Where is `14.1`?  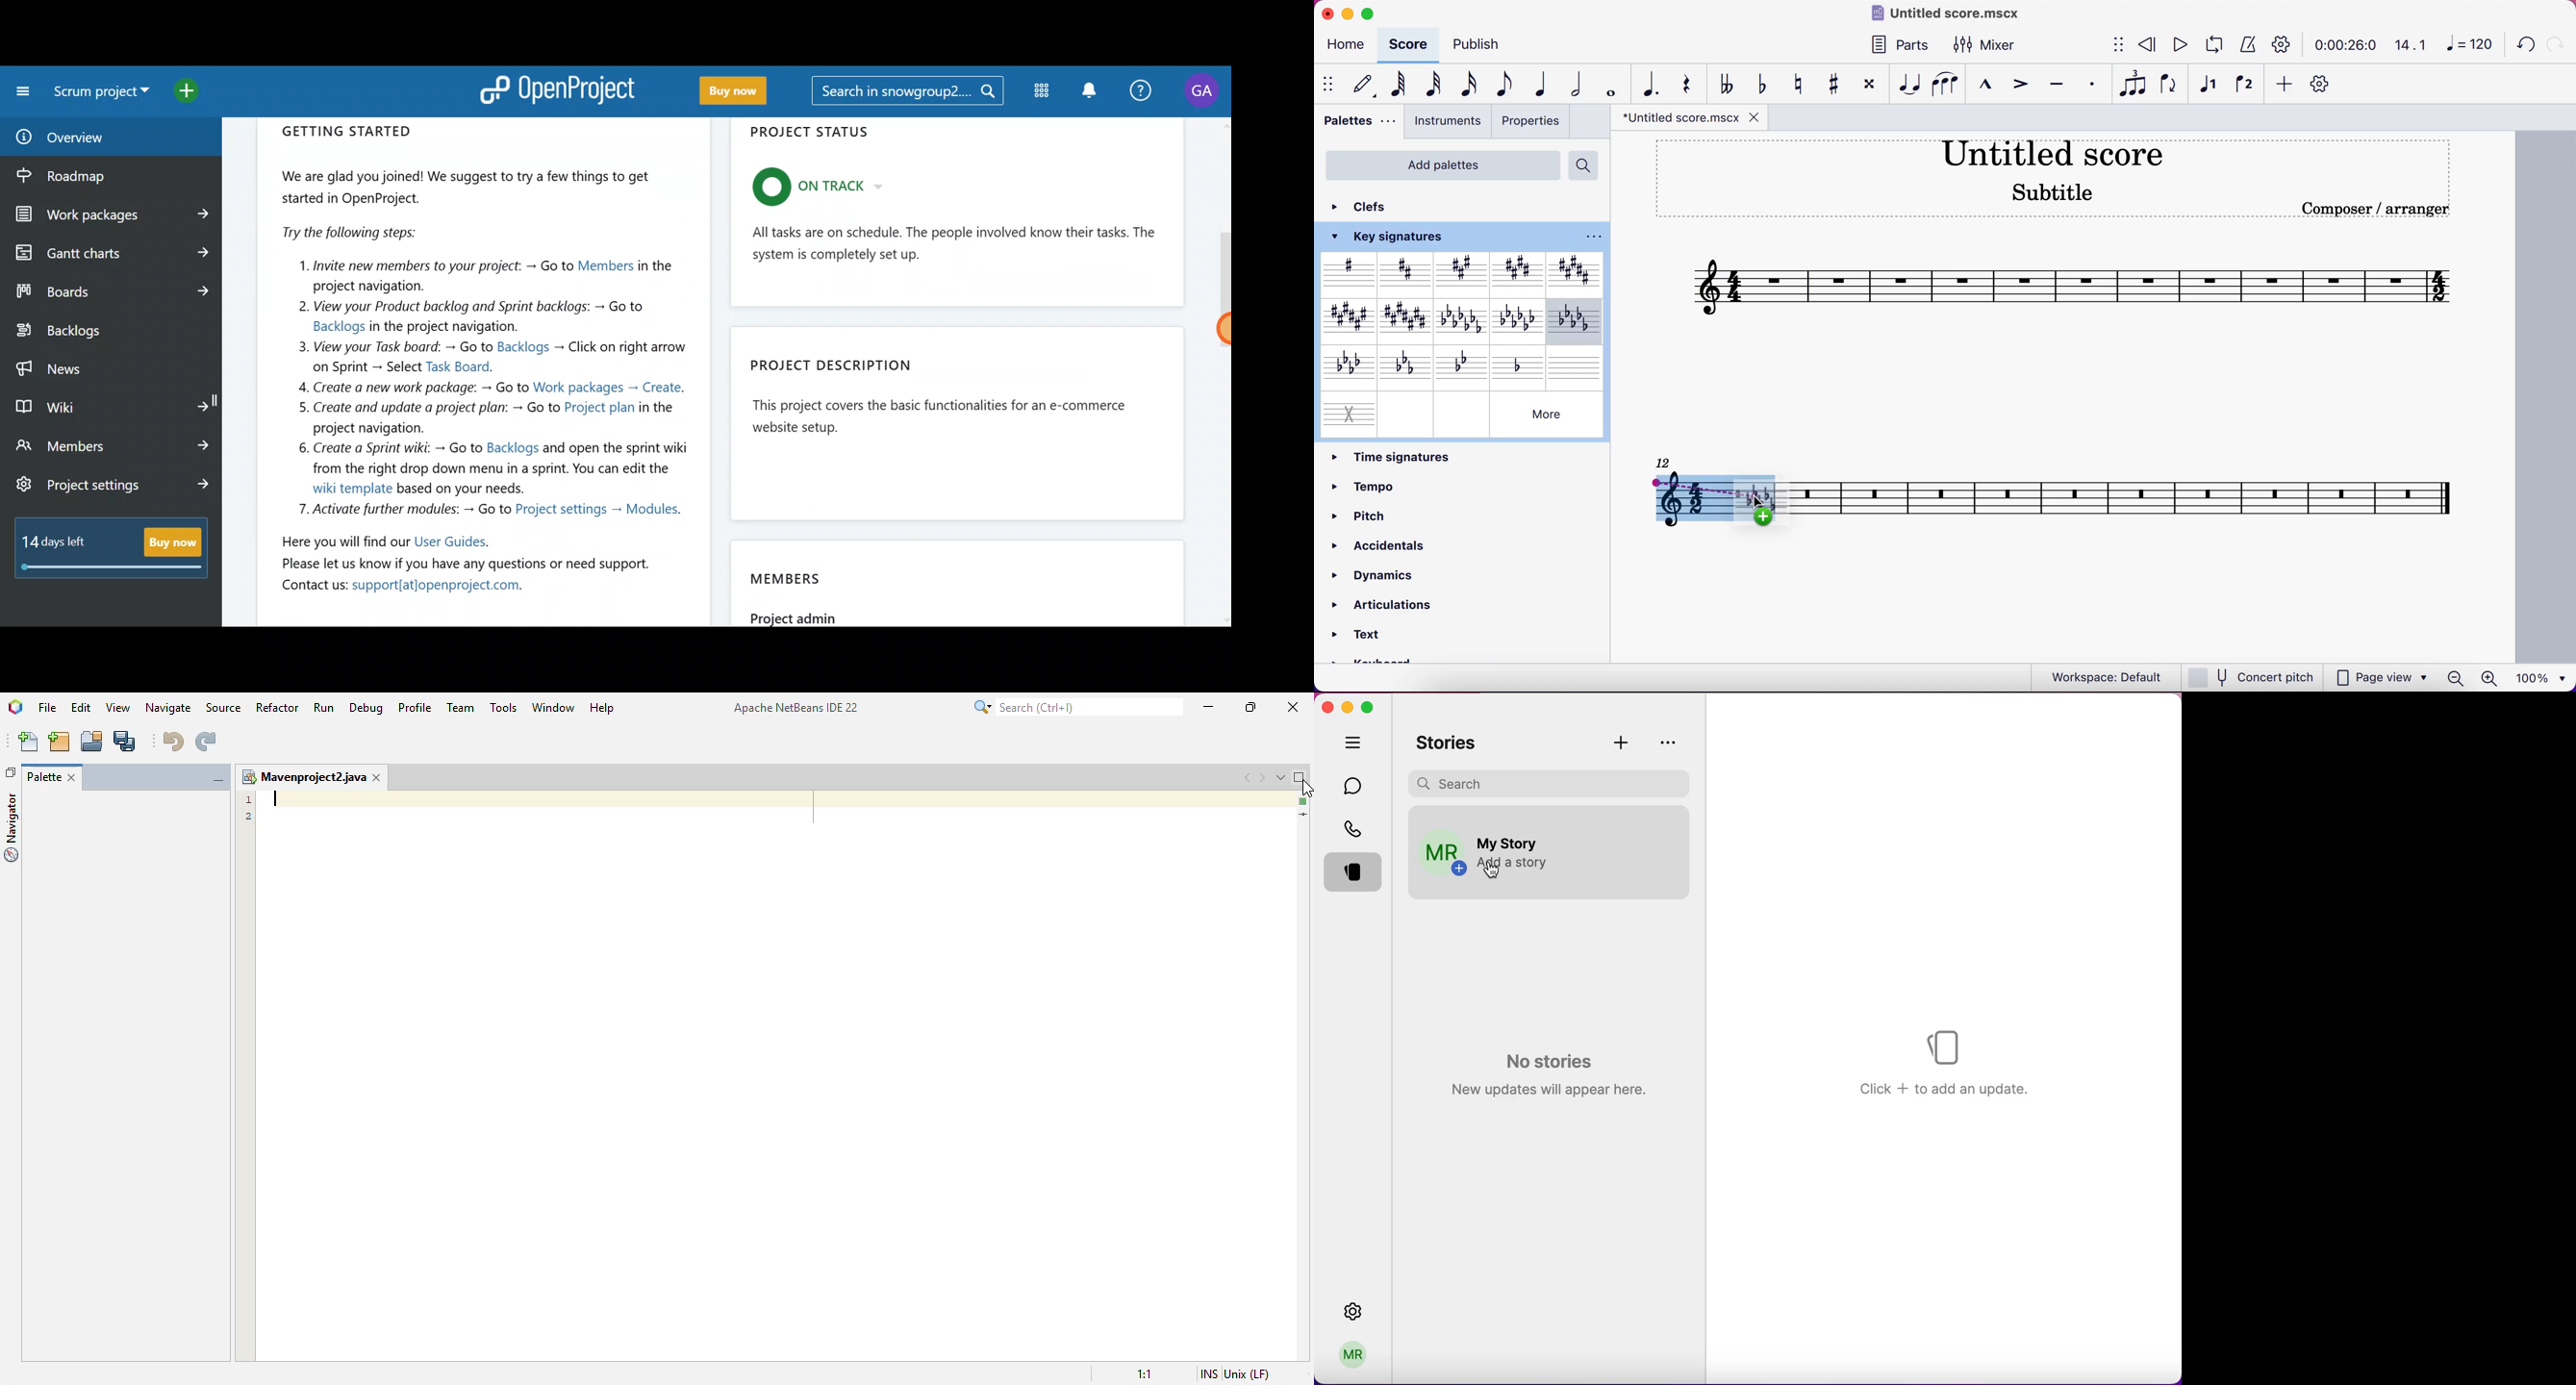
14.1 is located at coordinates (2411, 42).